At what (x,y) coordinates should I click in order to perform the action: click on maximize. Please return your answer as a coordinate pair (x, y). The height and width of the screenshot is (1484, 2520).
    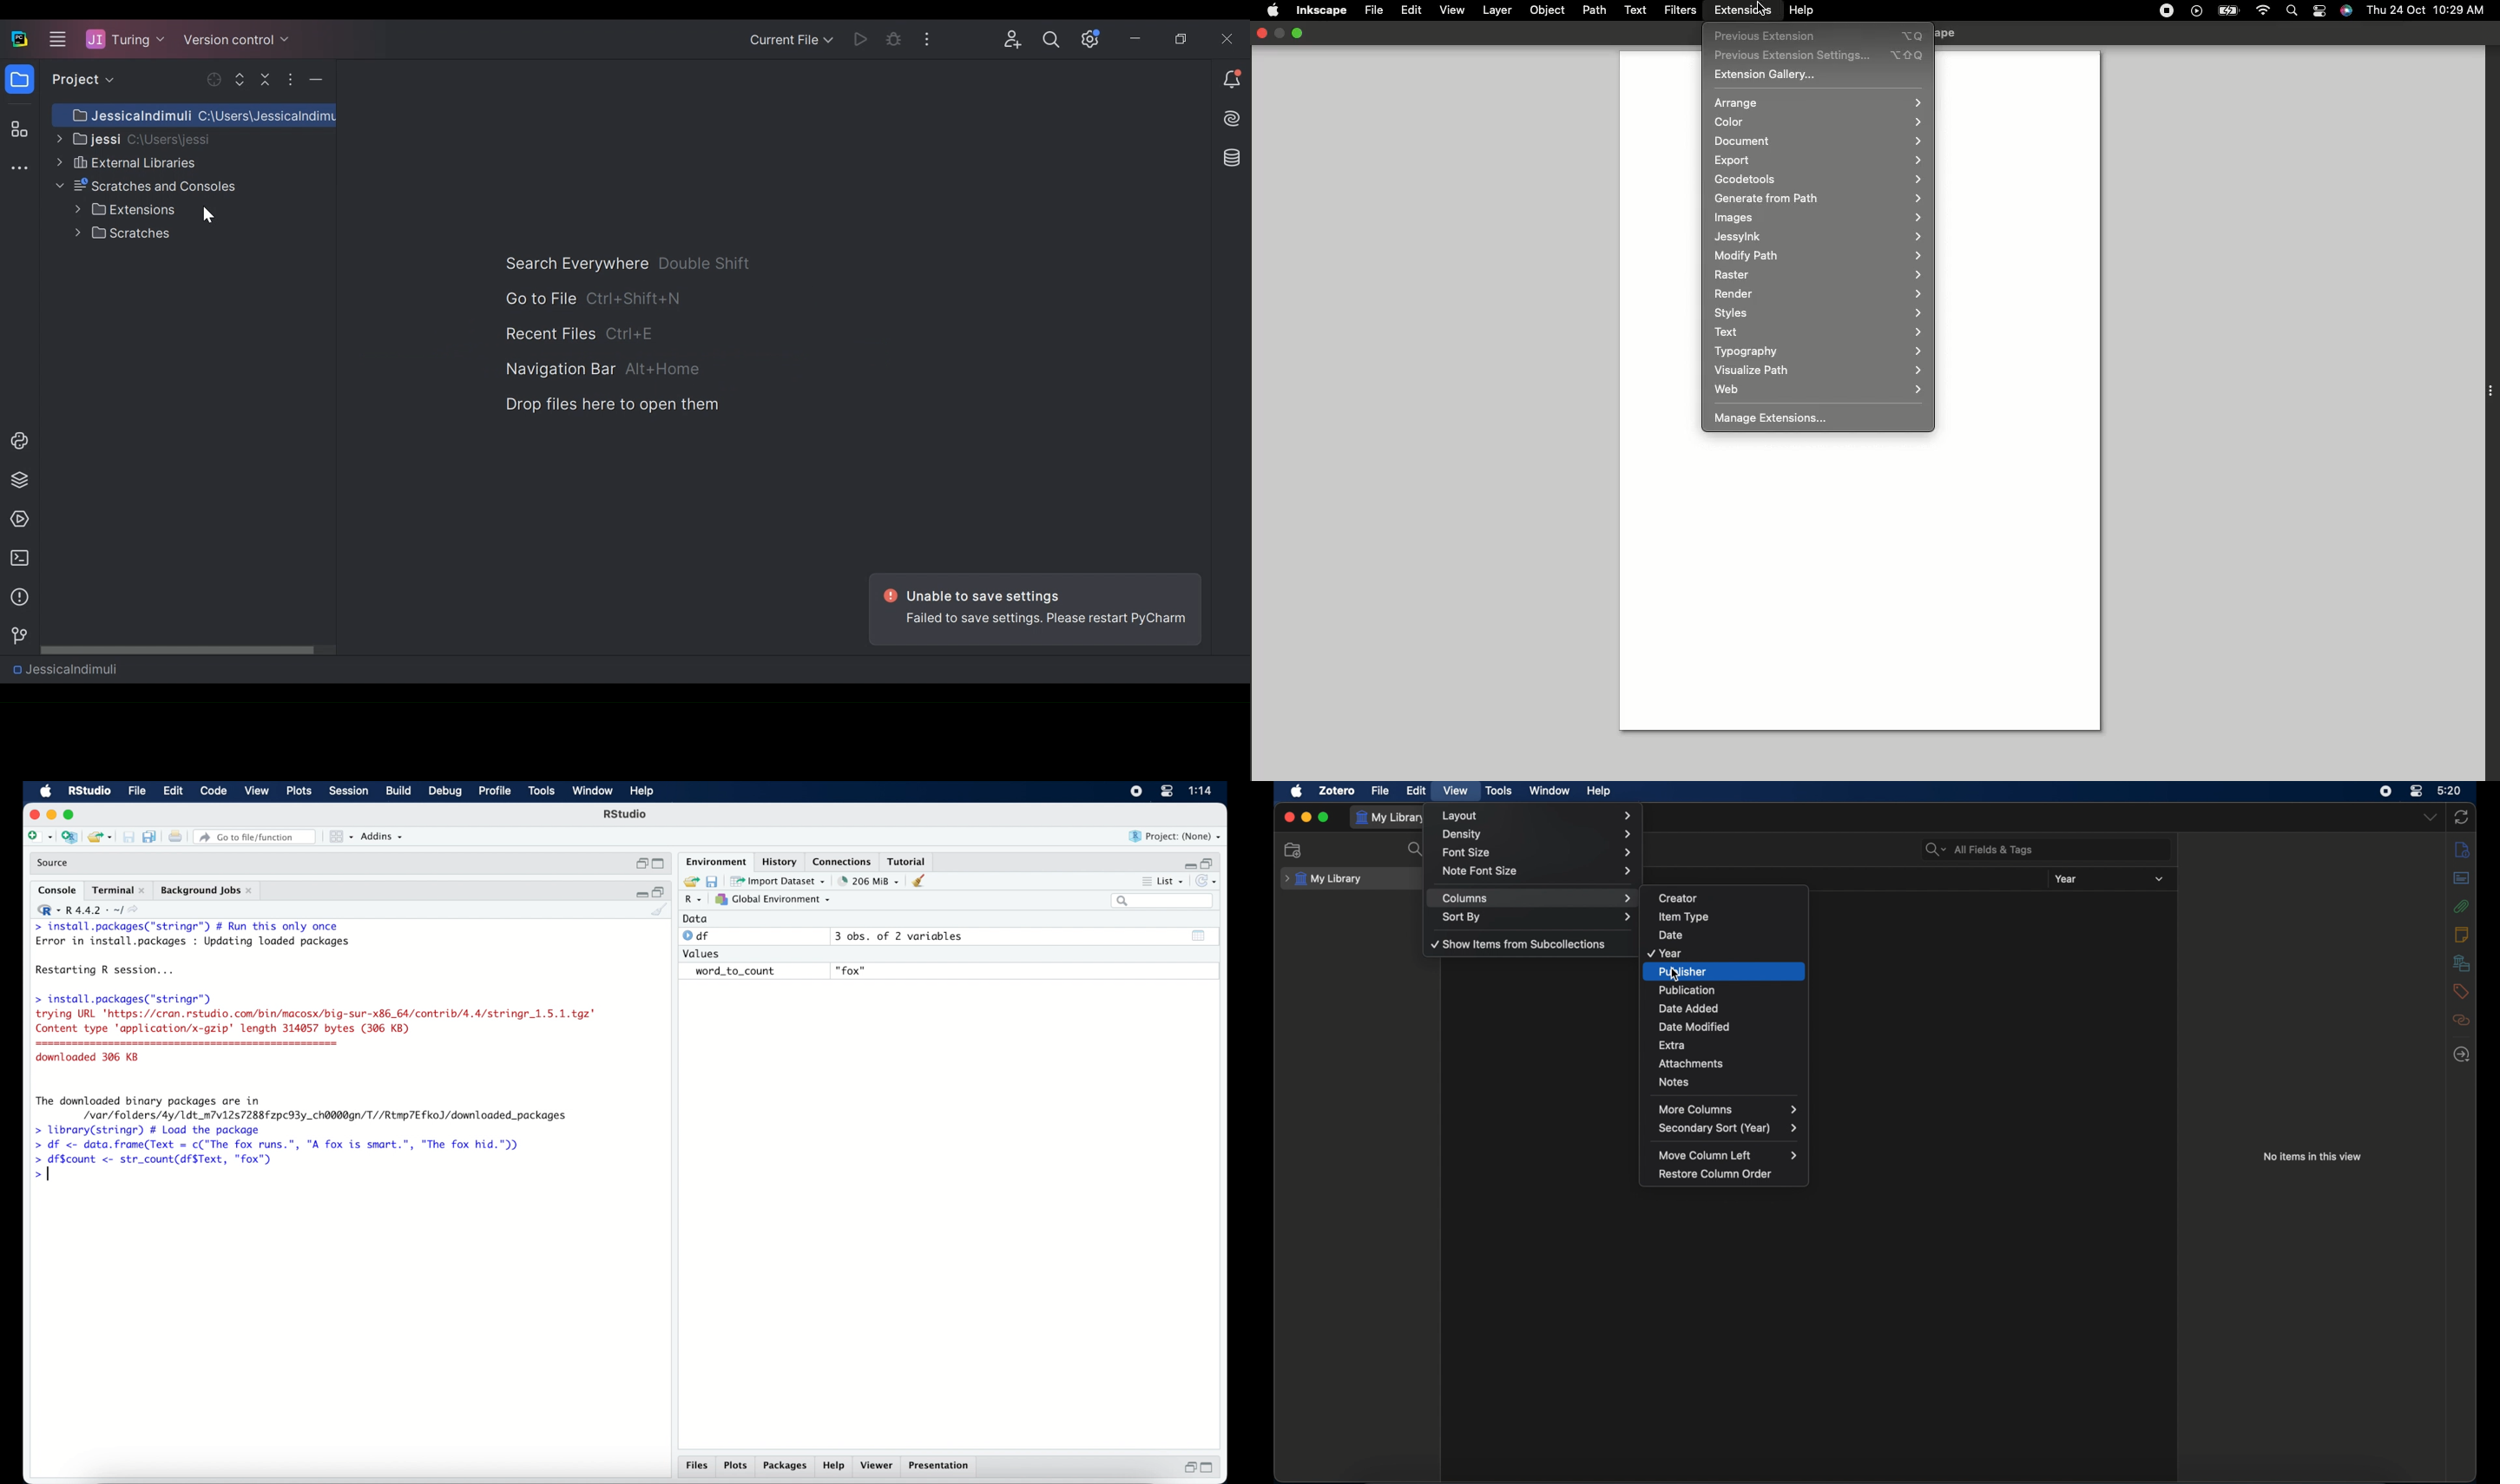
    Looking at the image, I should click on (1210, 1468).